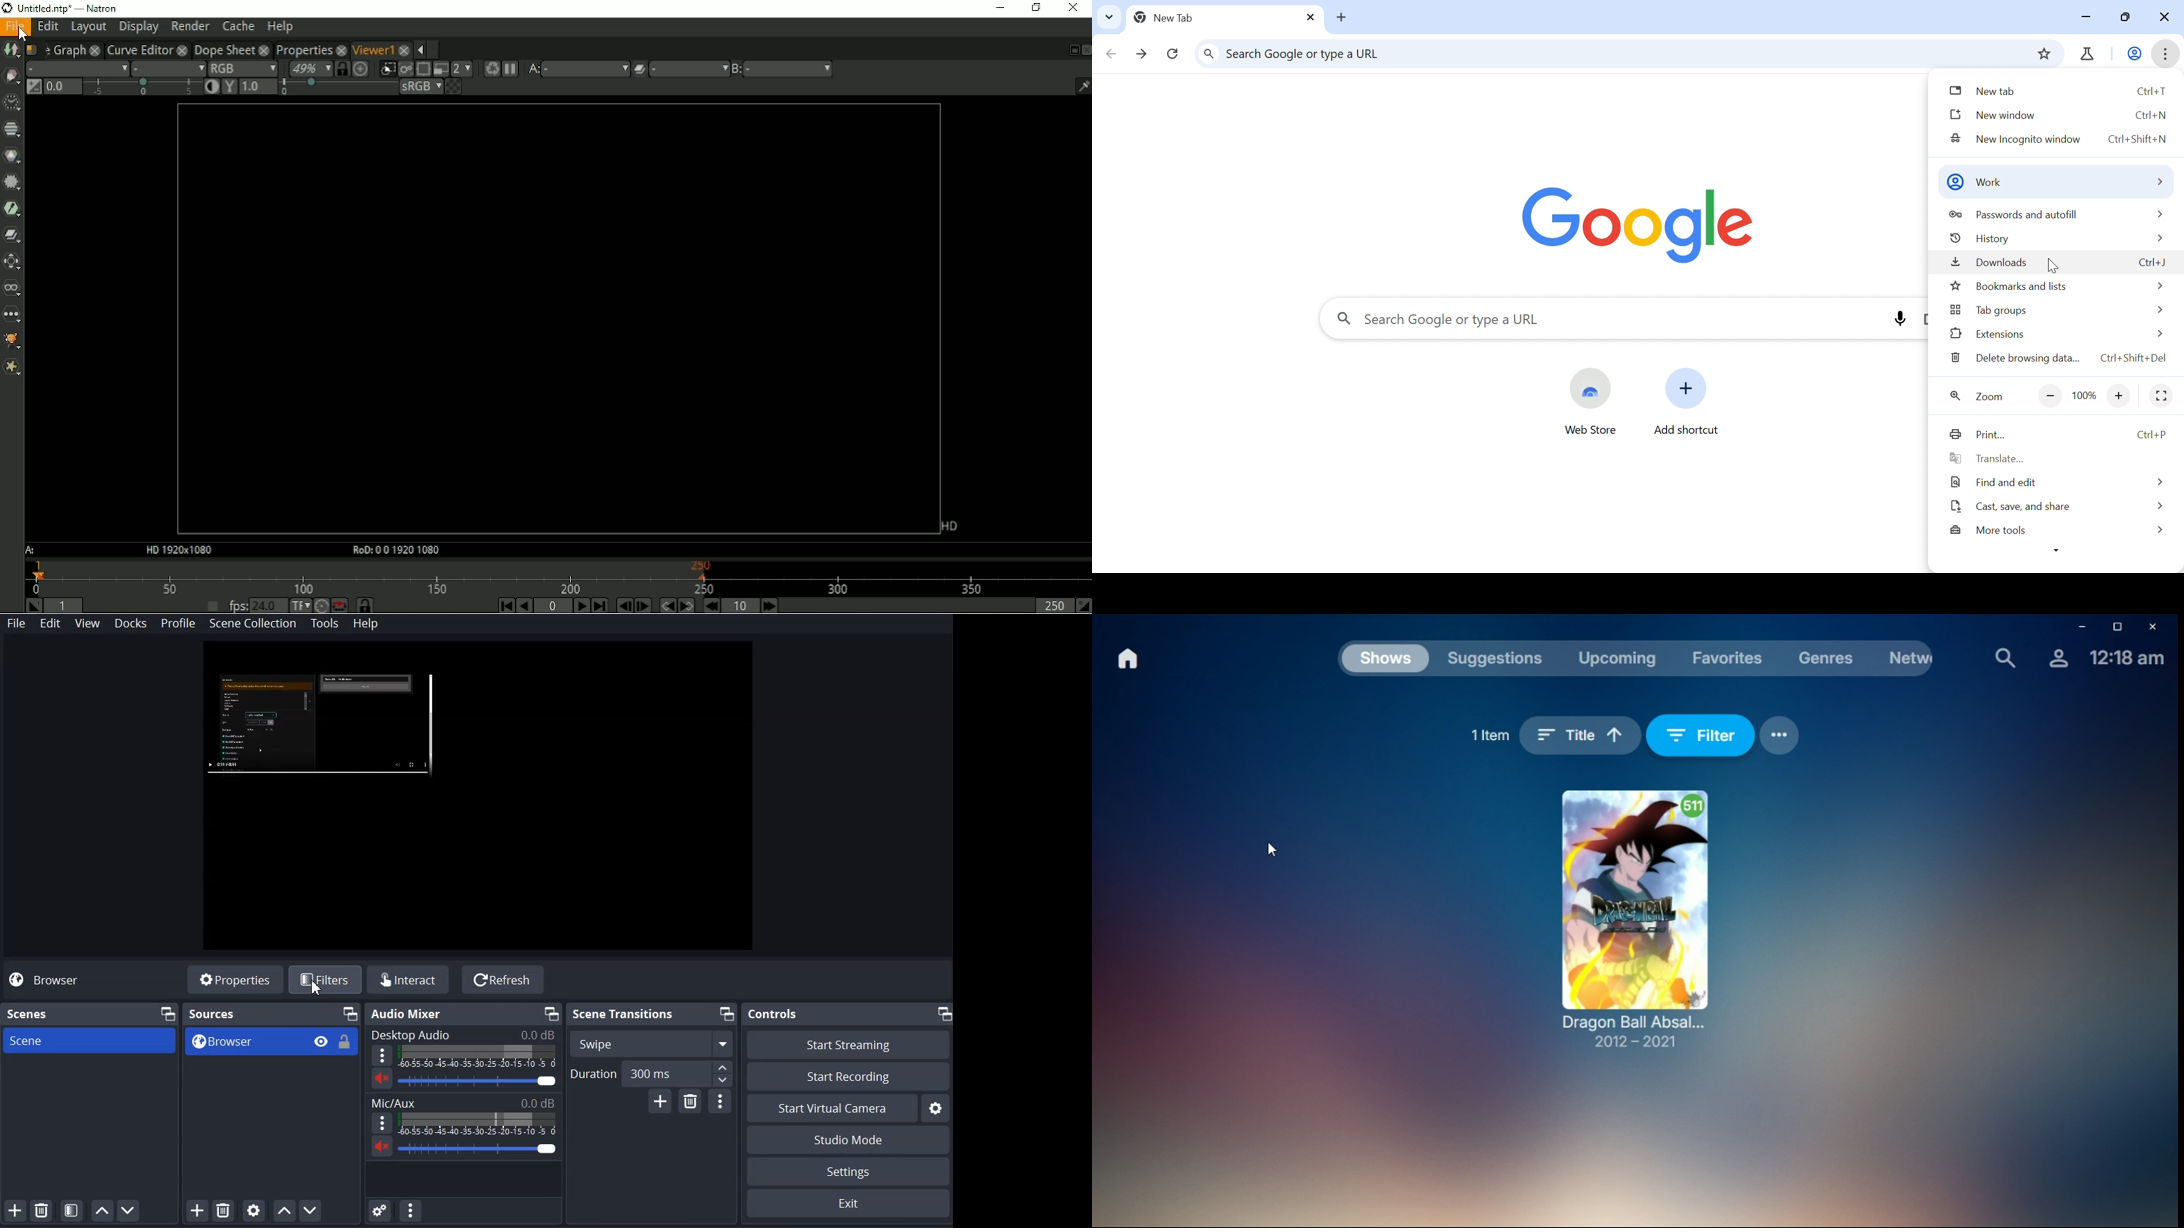  What do you see at coordinates (1308, 53) in the screenshot?
I see `Search Google or type a URL` at bounding box center [1308, 53].